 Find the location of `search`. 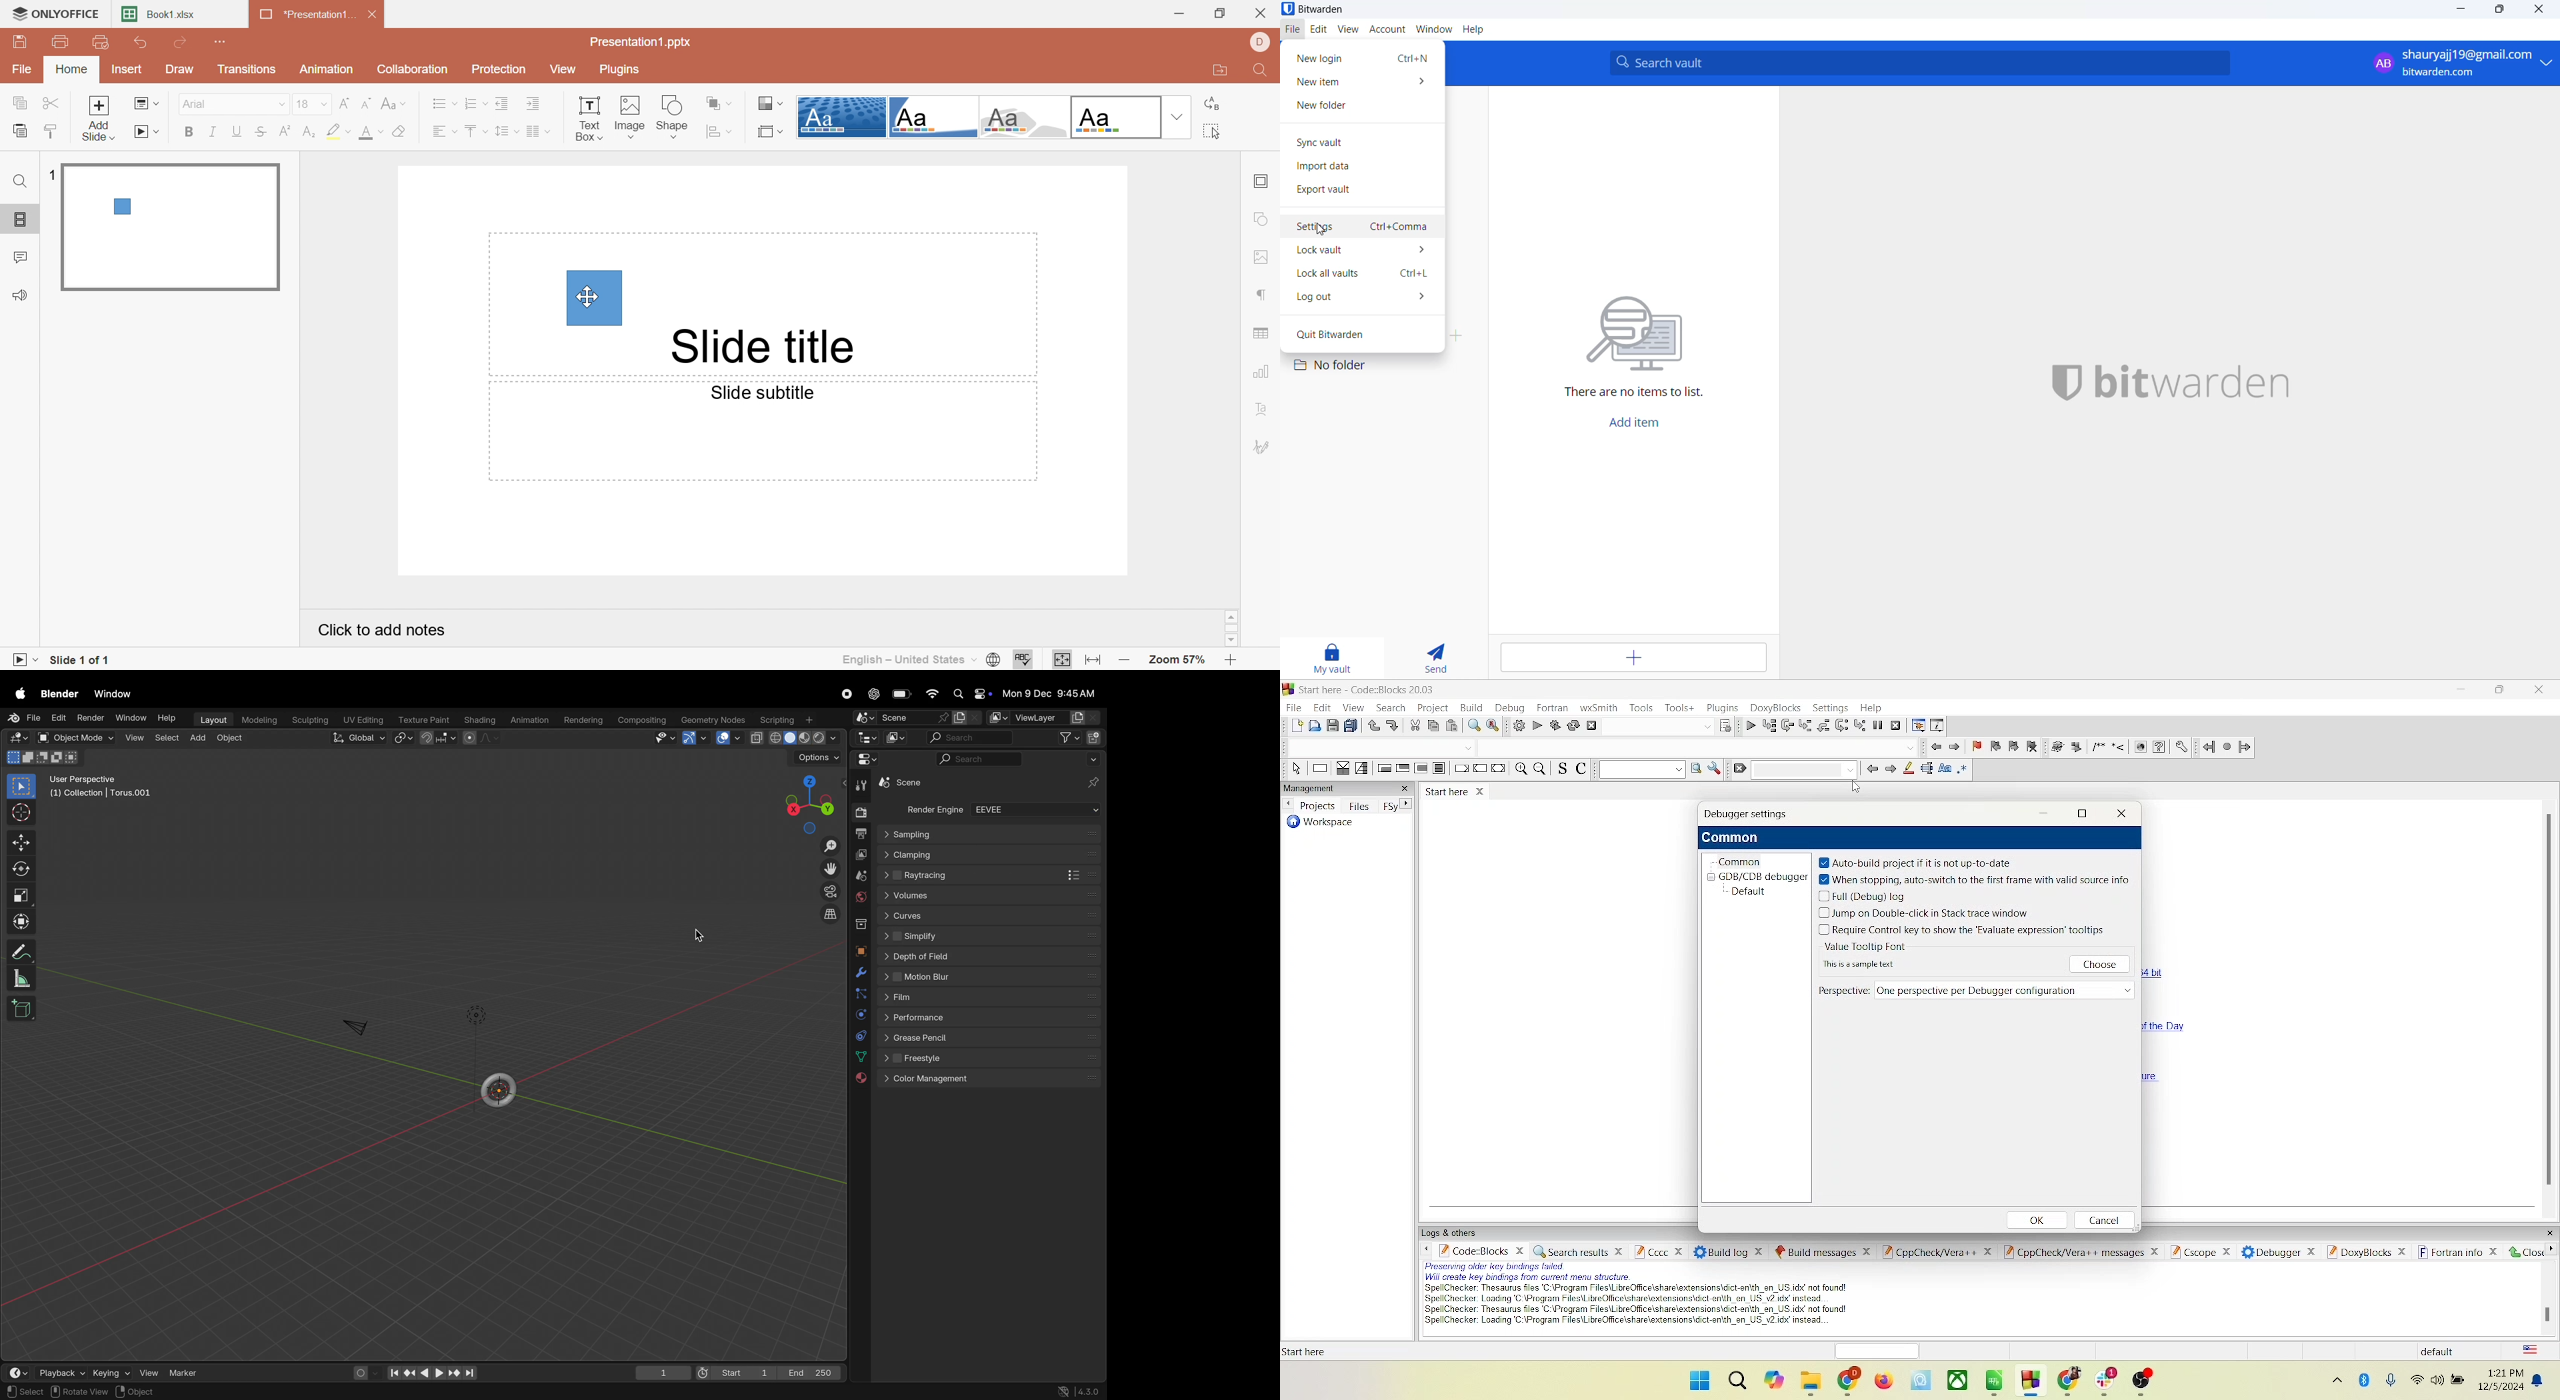

search is located at coordinates (1736, 1383).